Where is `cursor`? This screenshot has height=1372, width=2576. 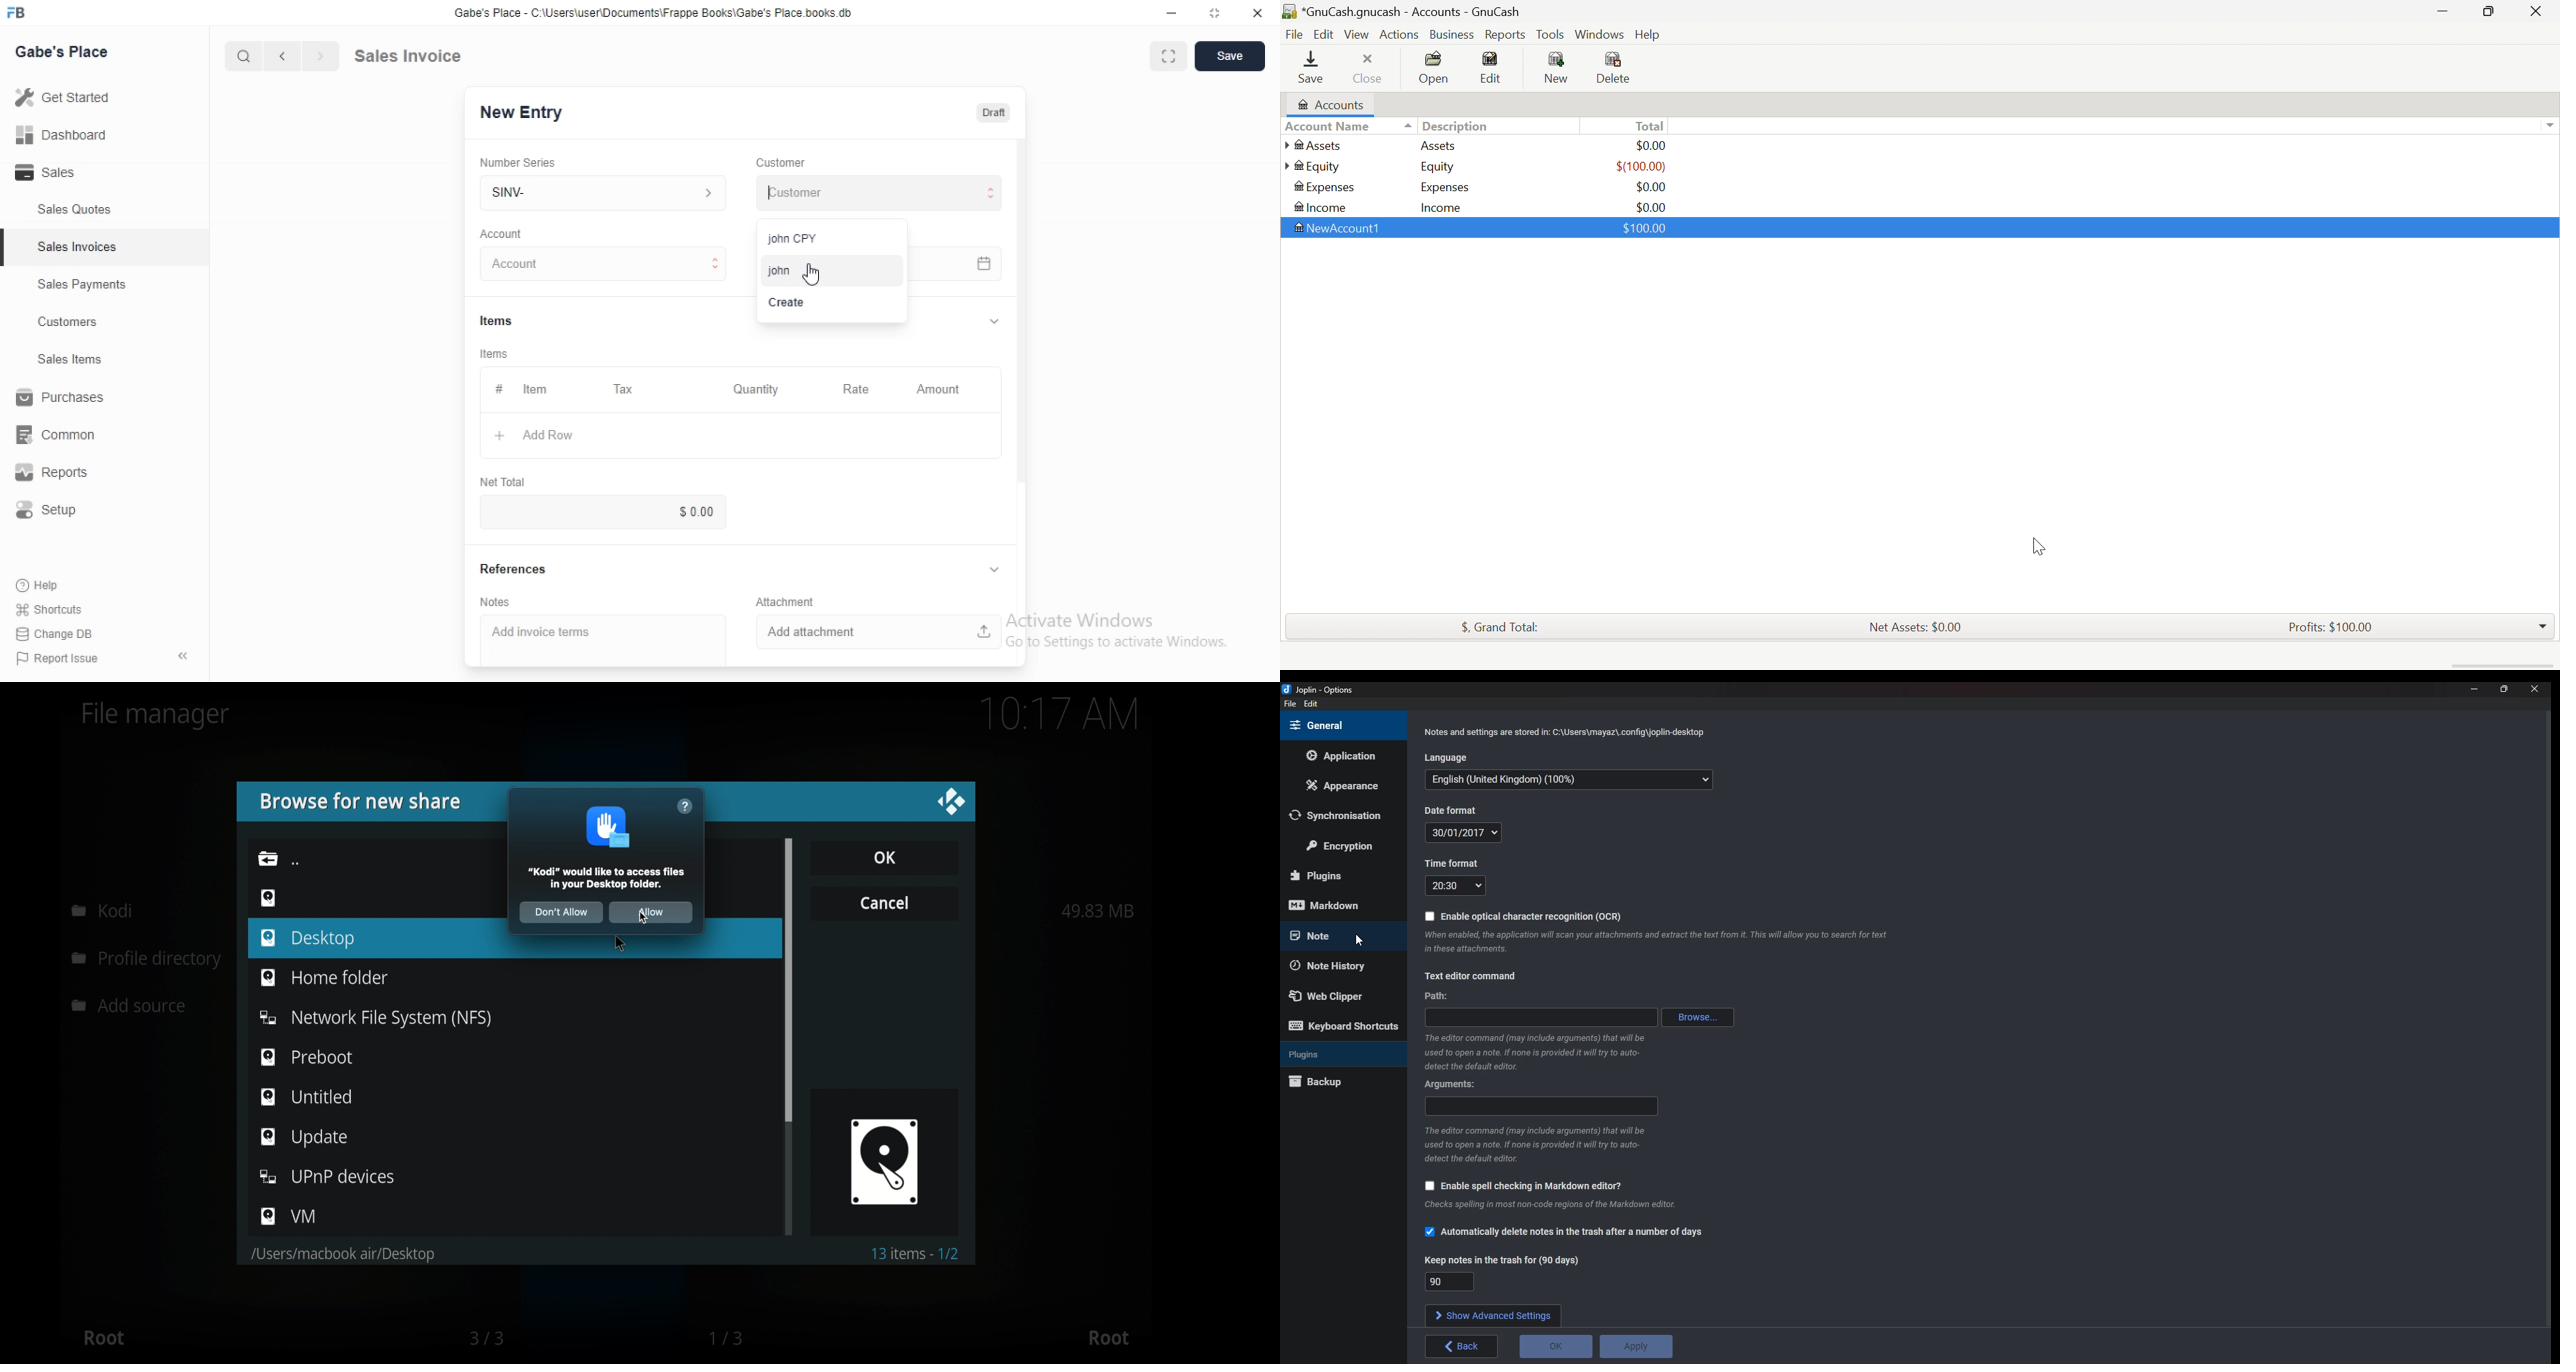 cursor is located at coordinates (618, 943).